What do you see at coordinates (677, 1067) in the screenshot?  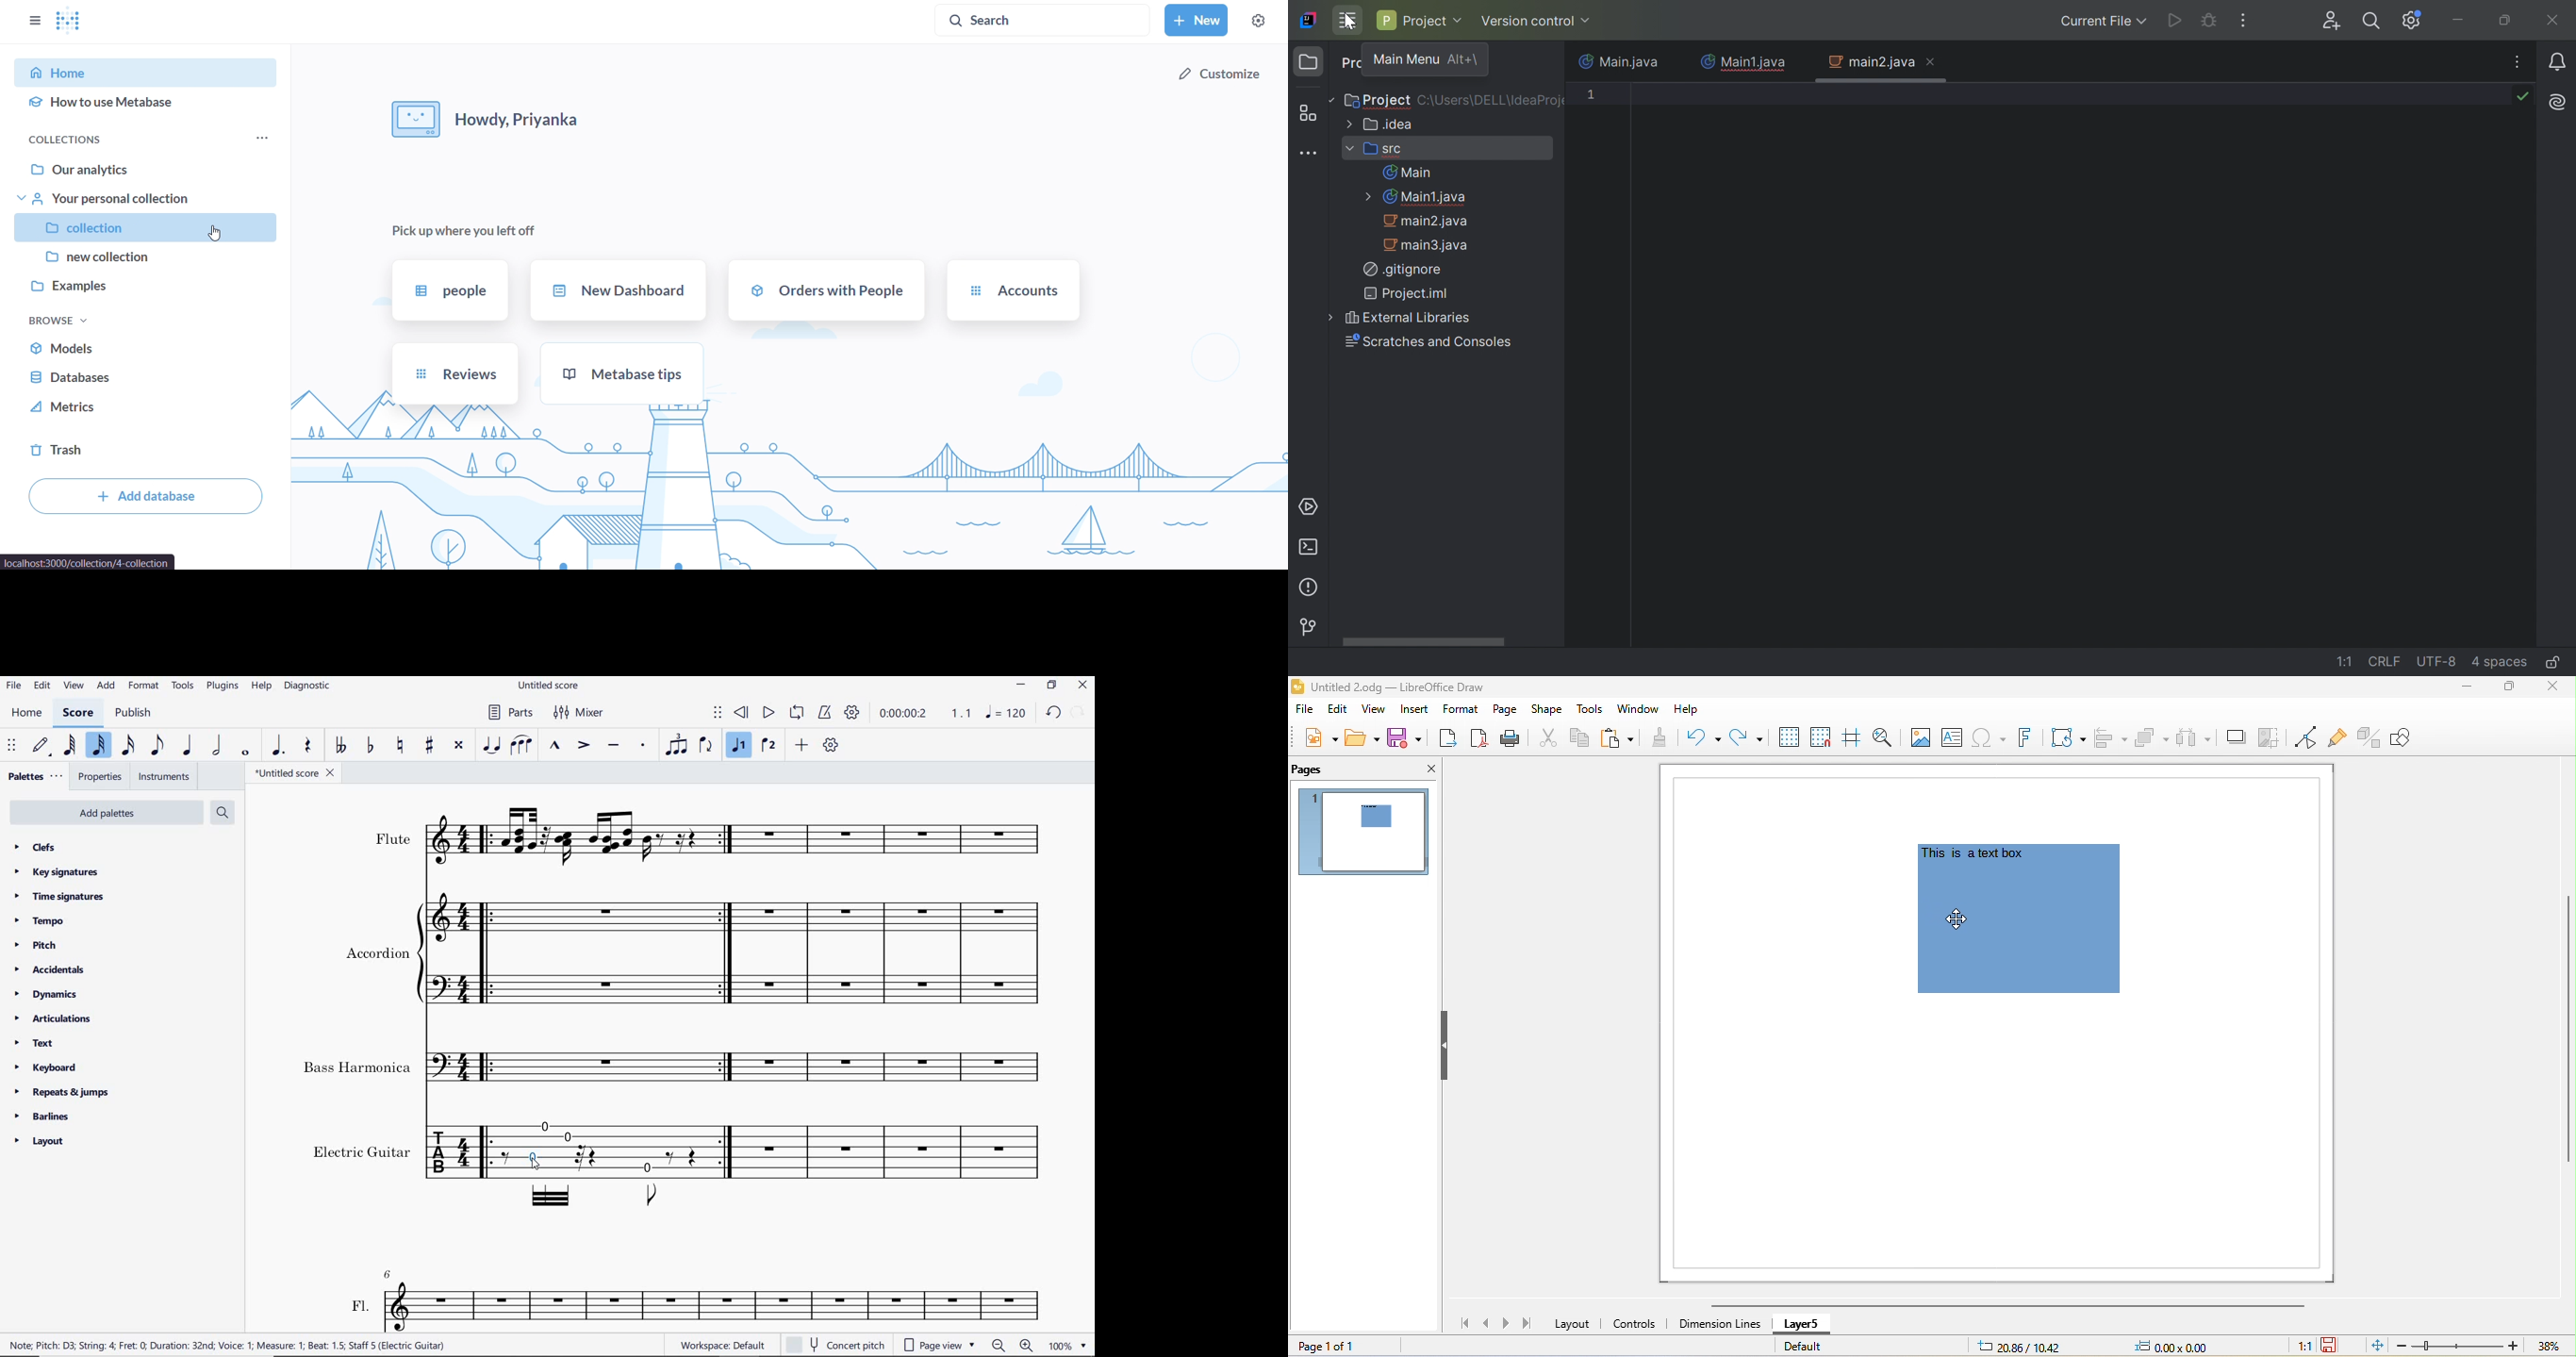 I see `Instrument: Bass Harmonica` at bounding box center [677, 1067].